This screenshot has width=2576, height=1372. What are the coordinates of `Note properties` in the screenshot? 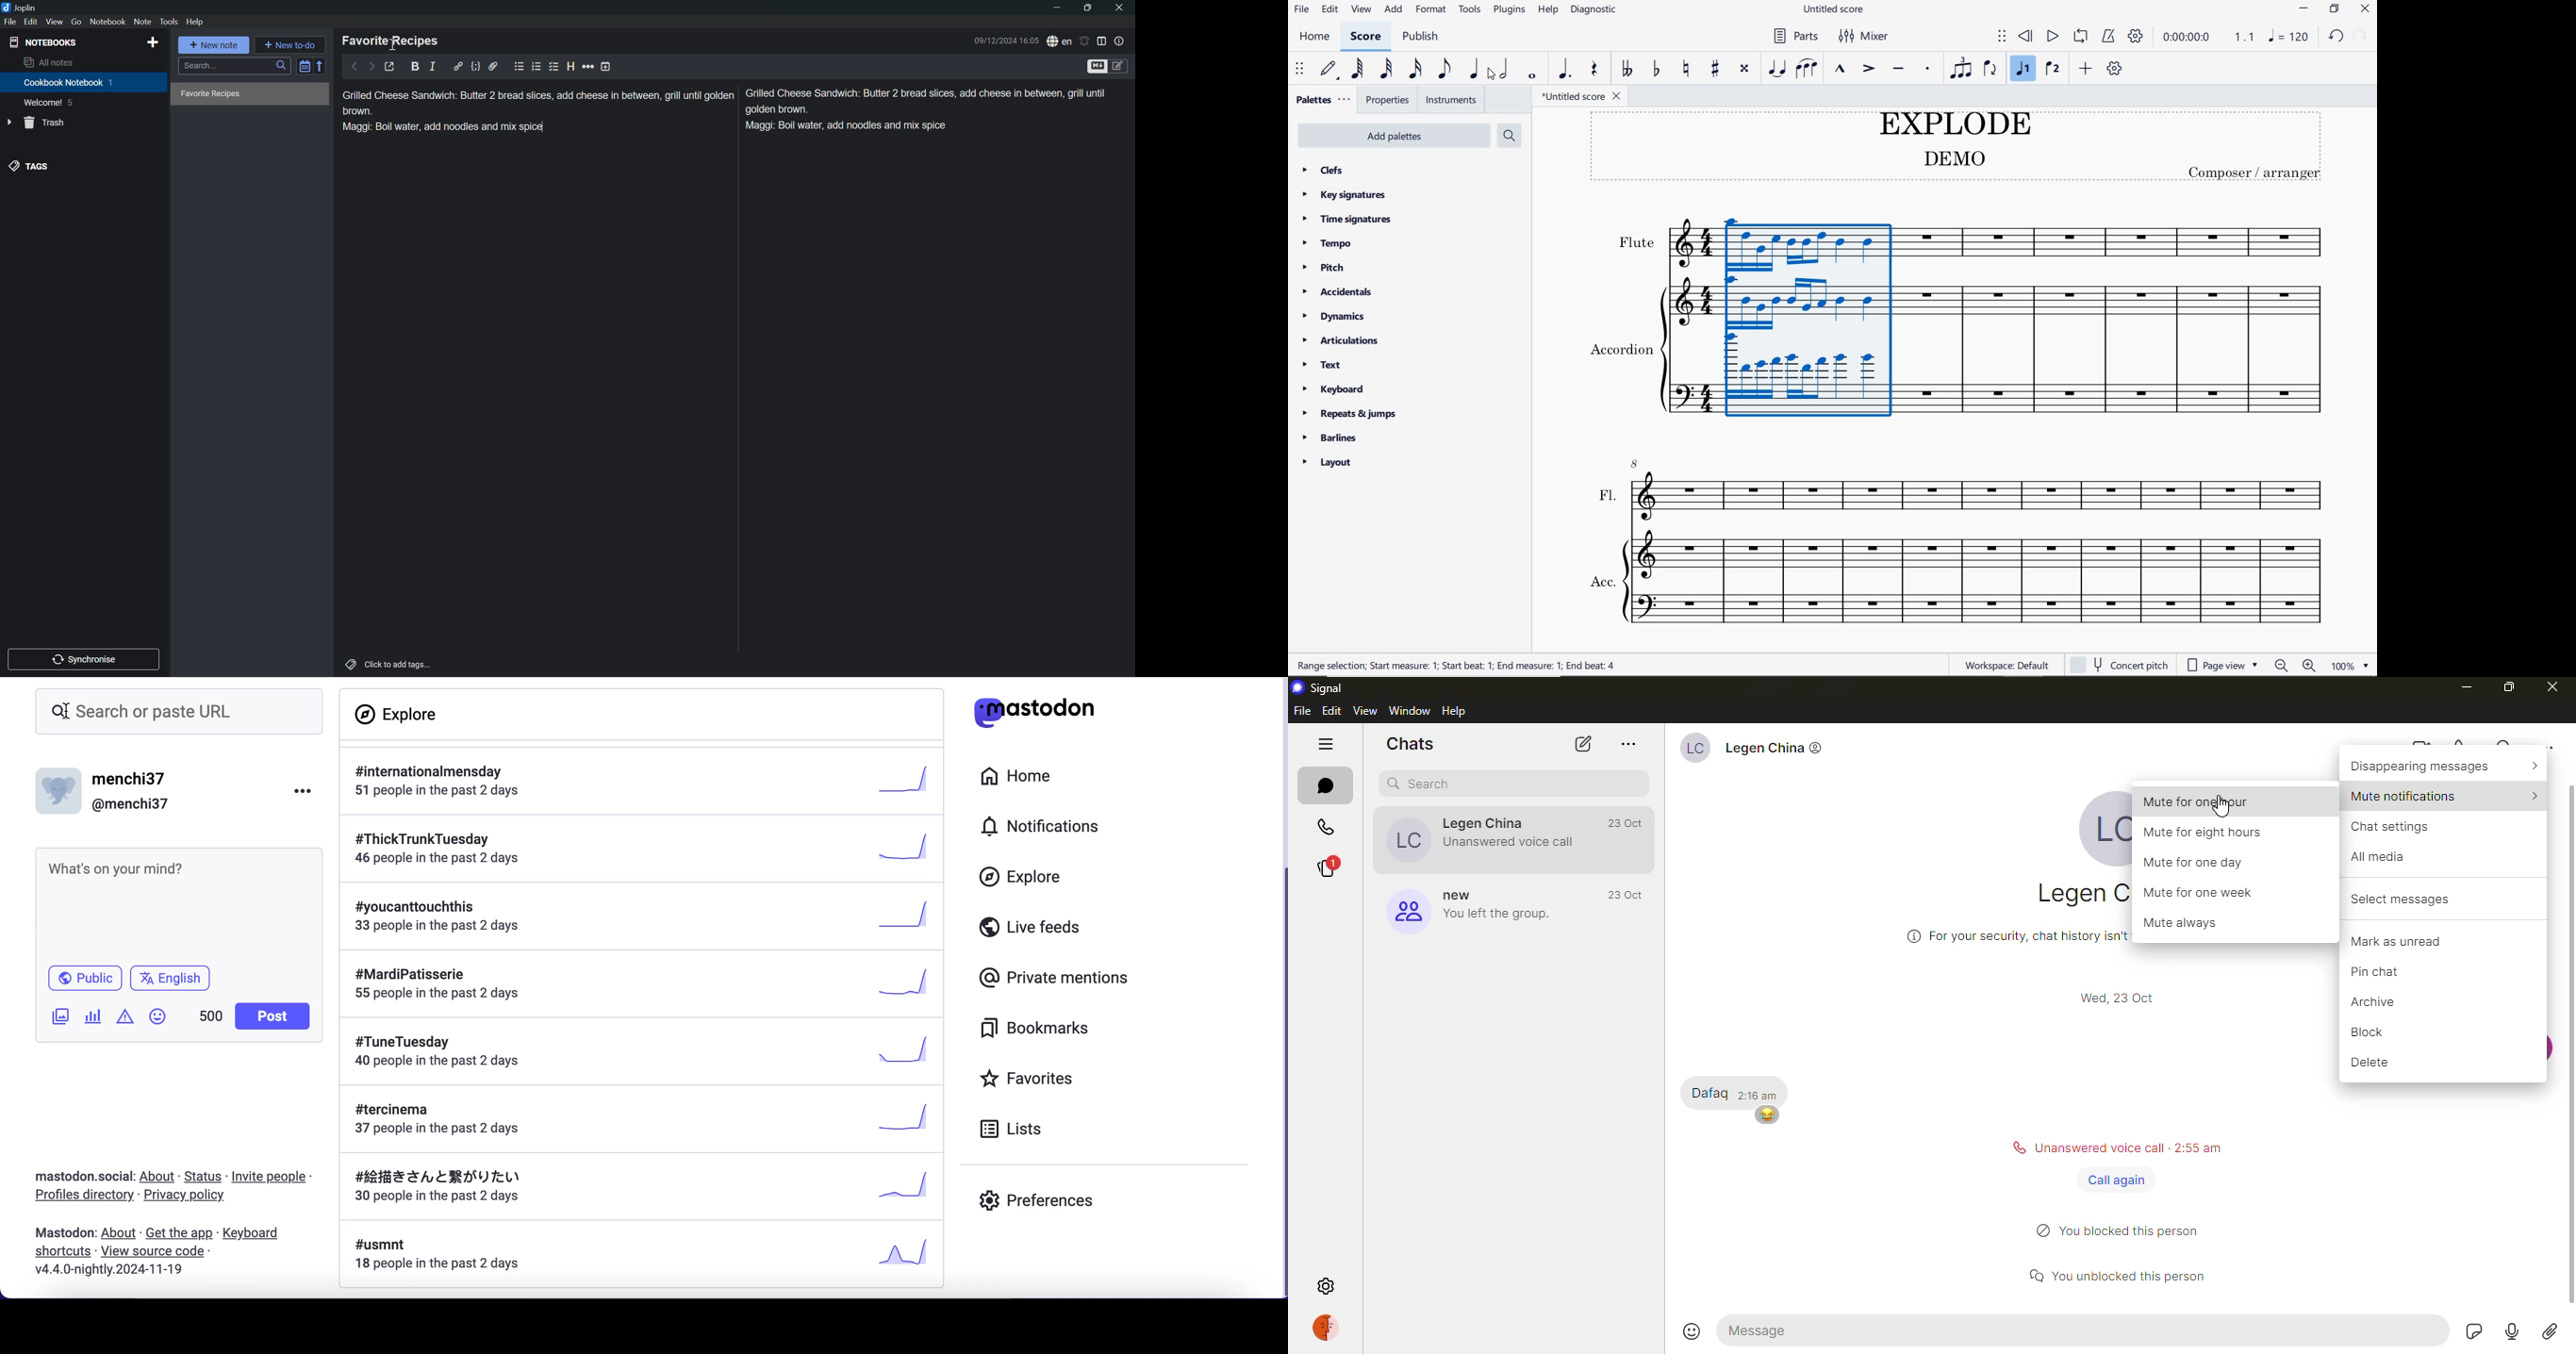 It's located at (1121, 41).